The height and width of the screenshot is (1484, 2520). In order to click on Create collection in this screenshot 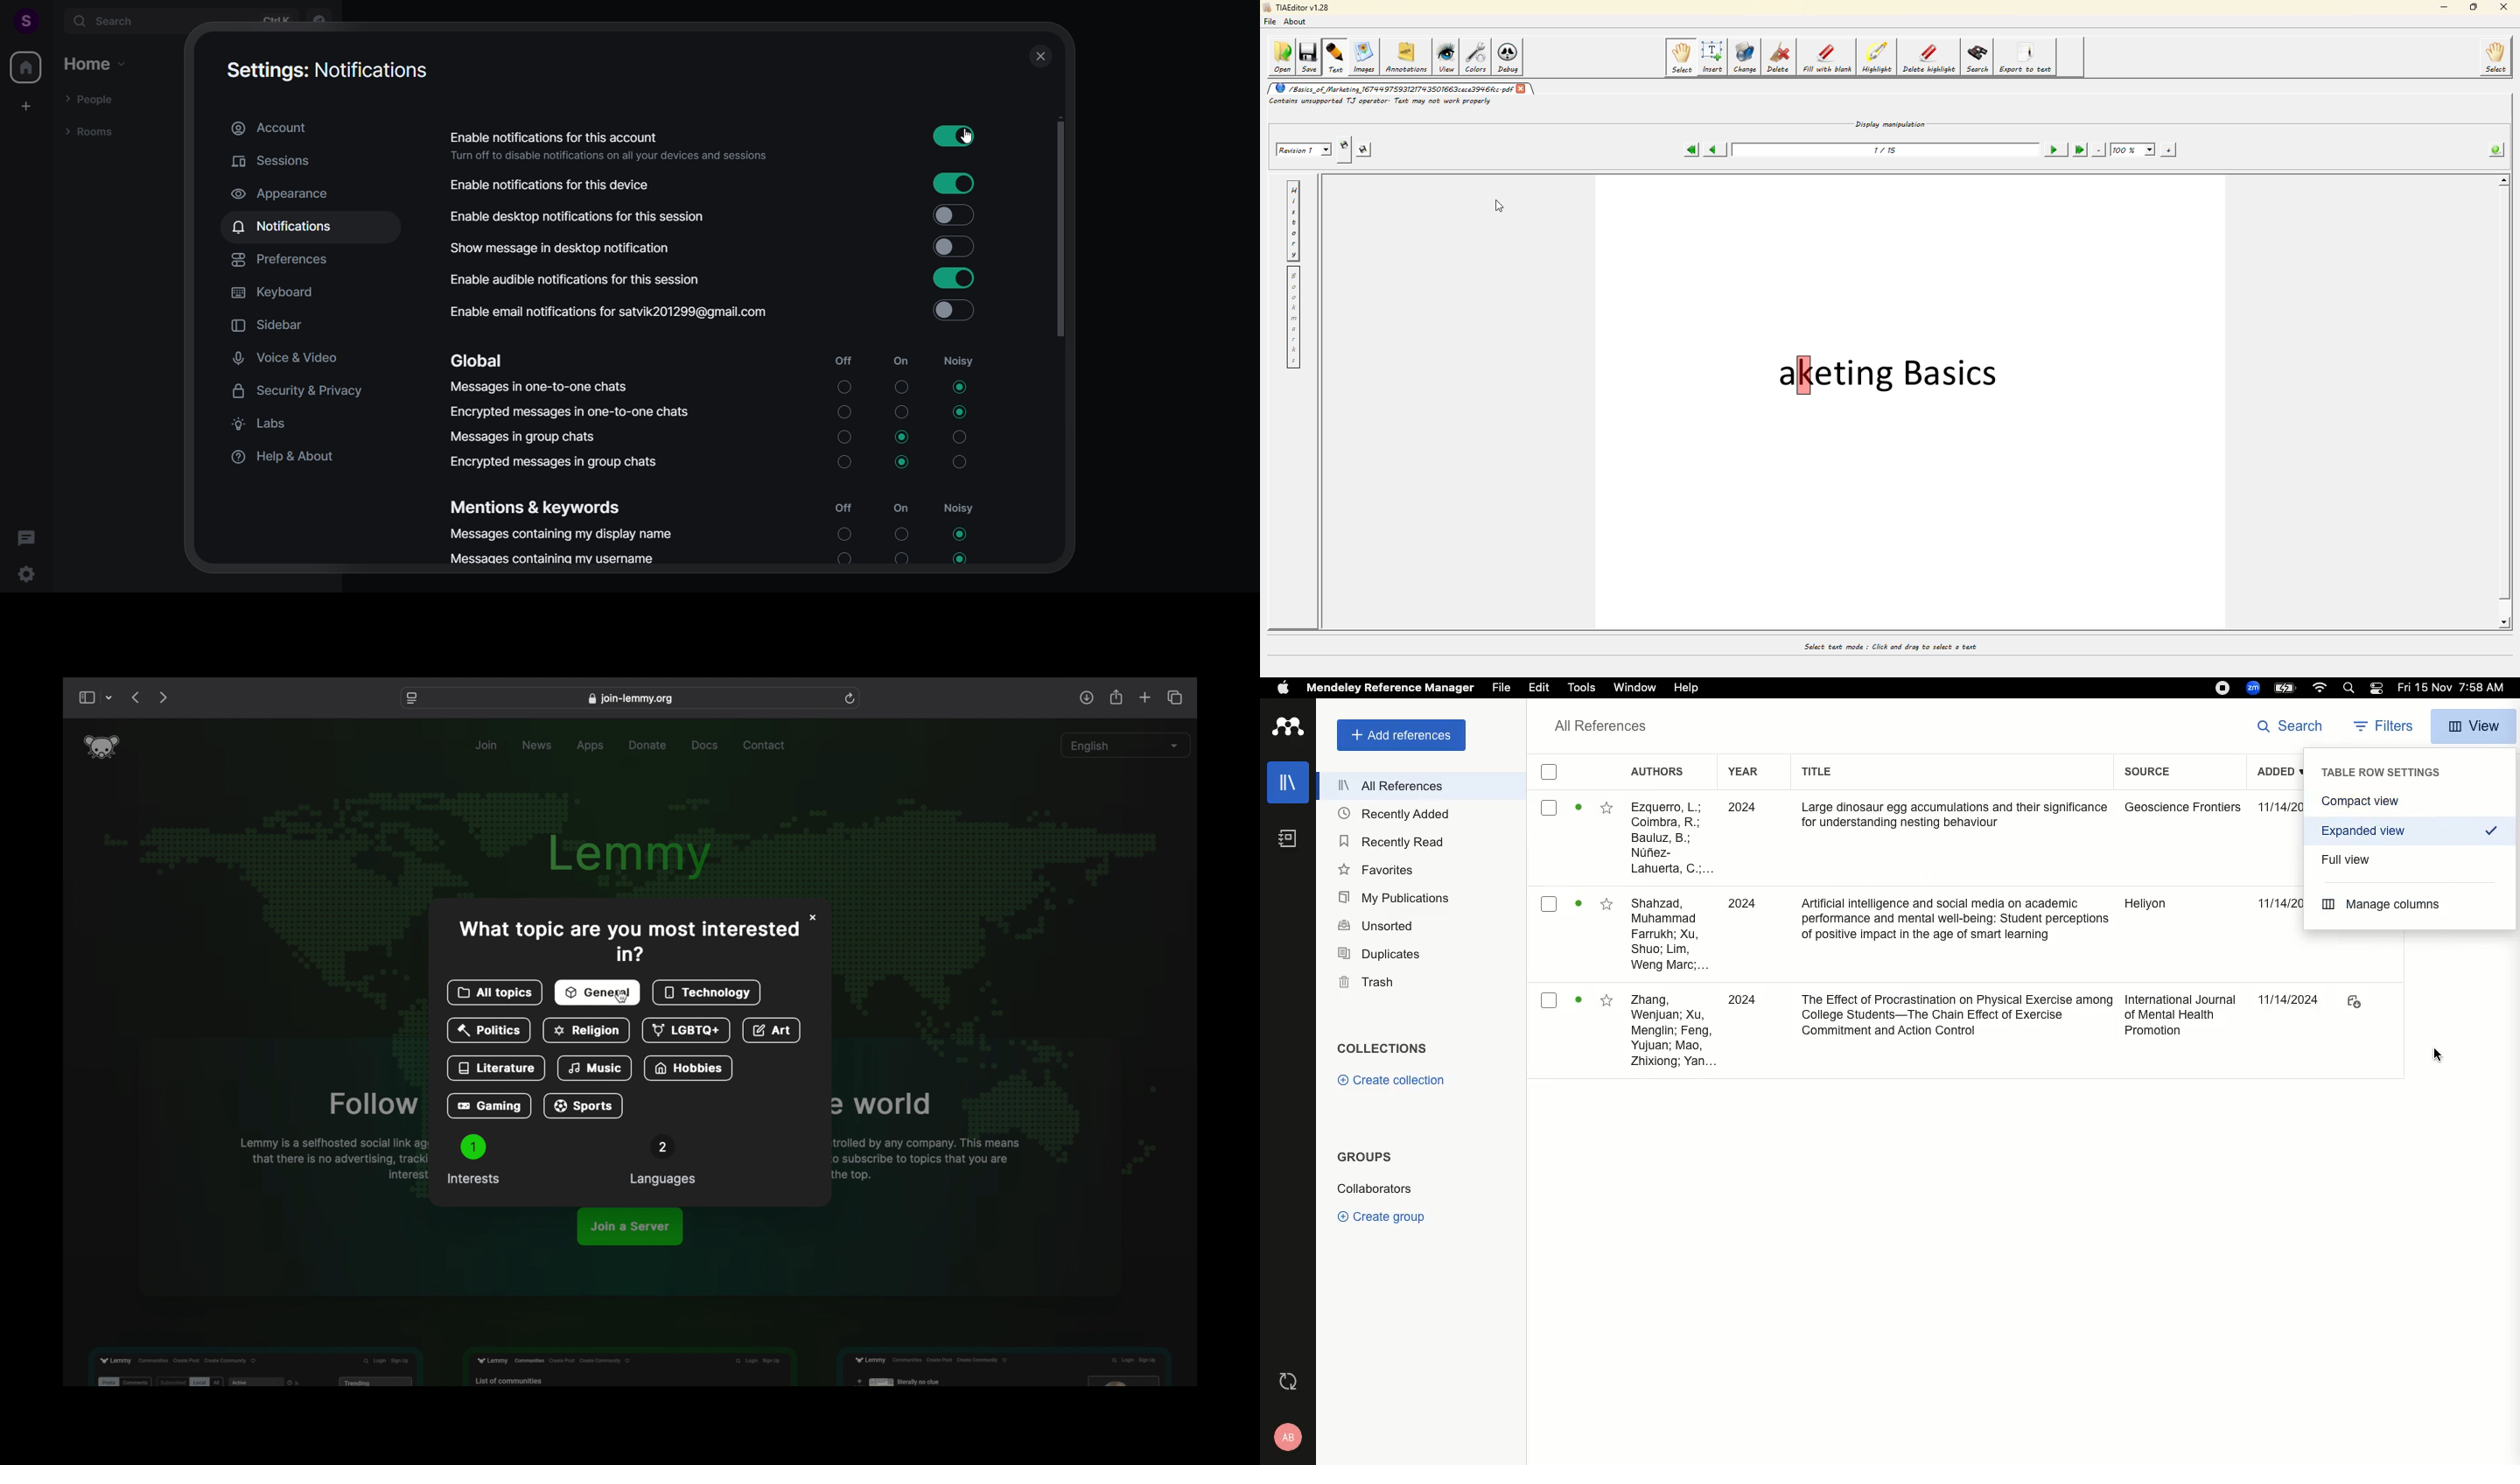, I will do `click(1387, 1080)`.